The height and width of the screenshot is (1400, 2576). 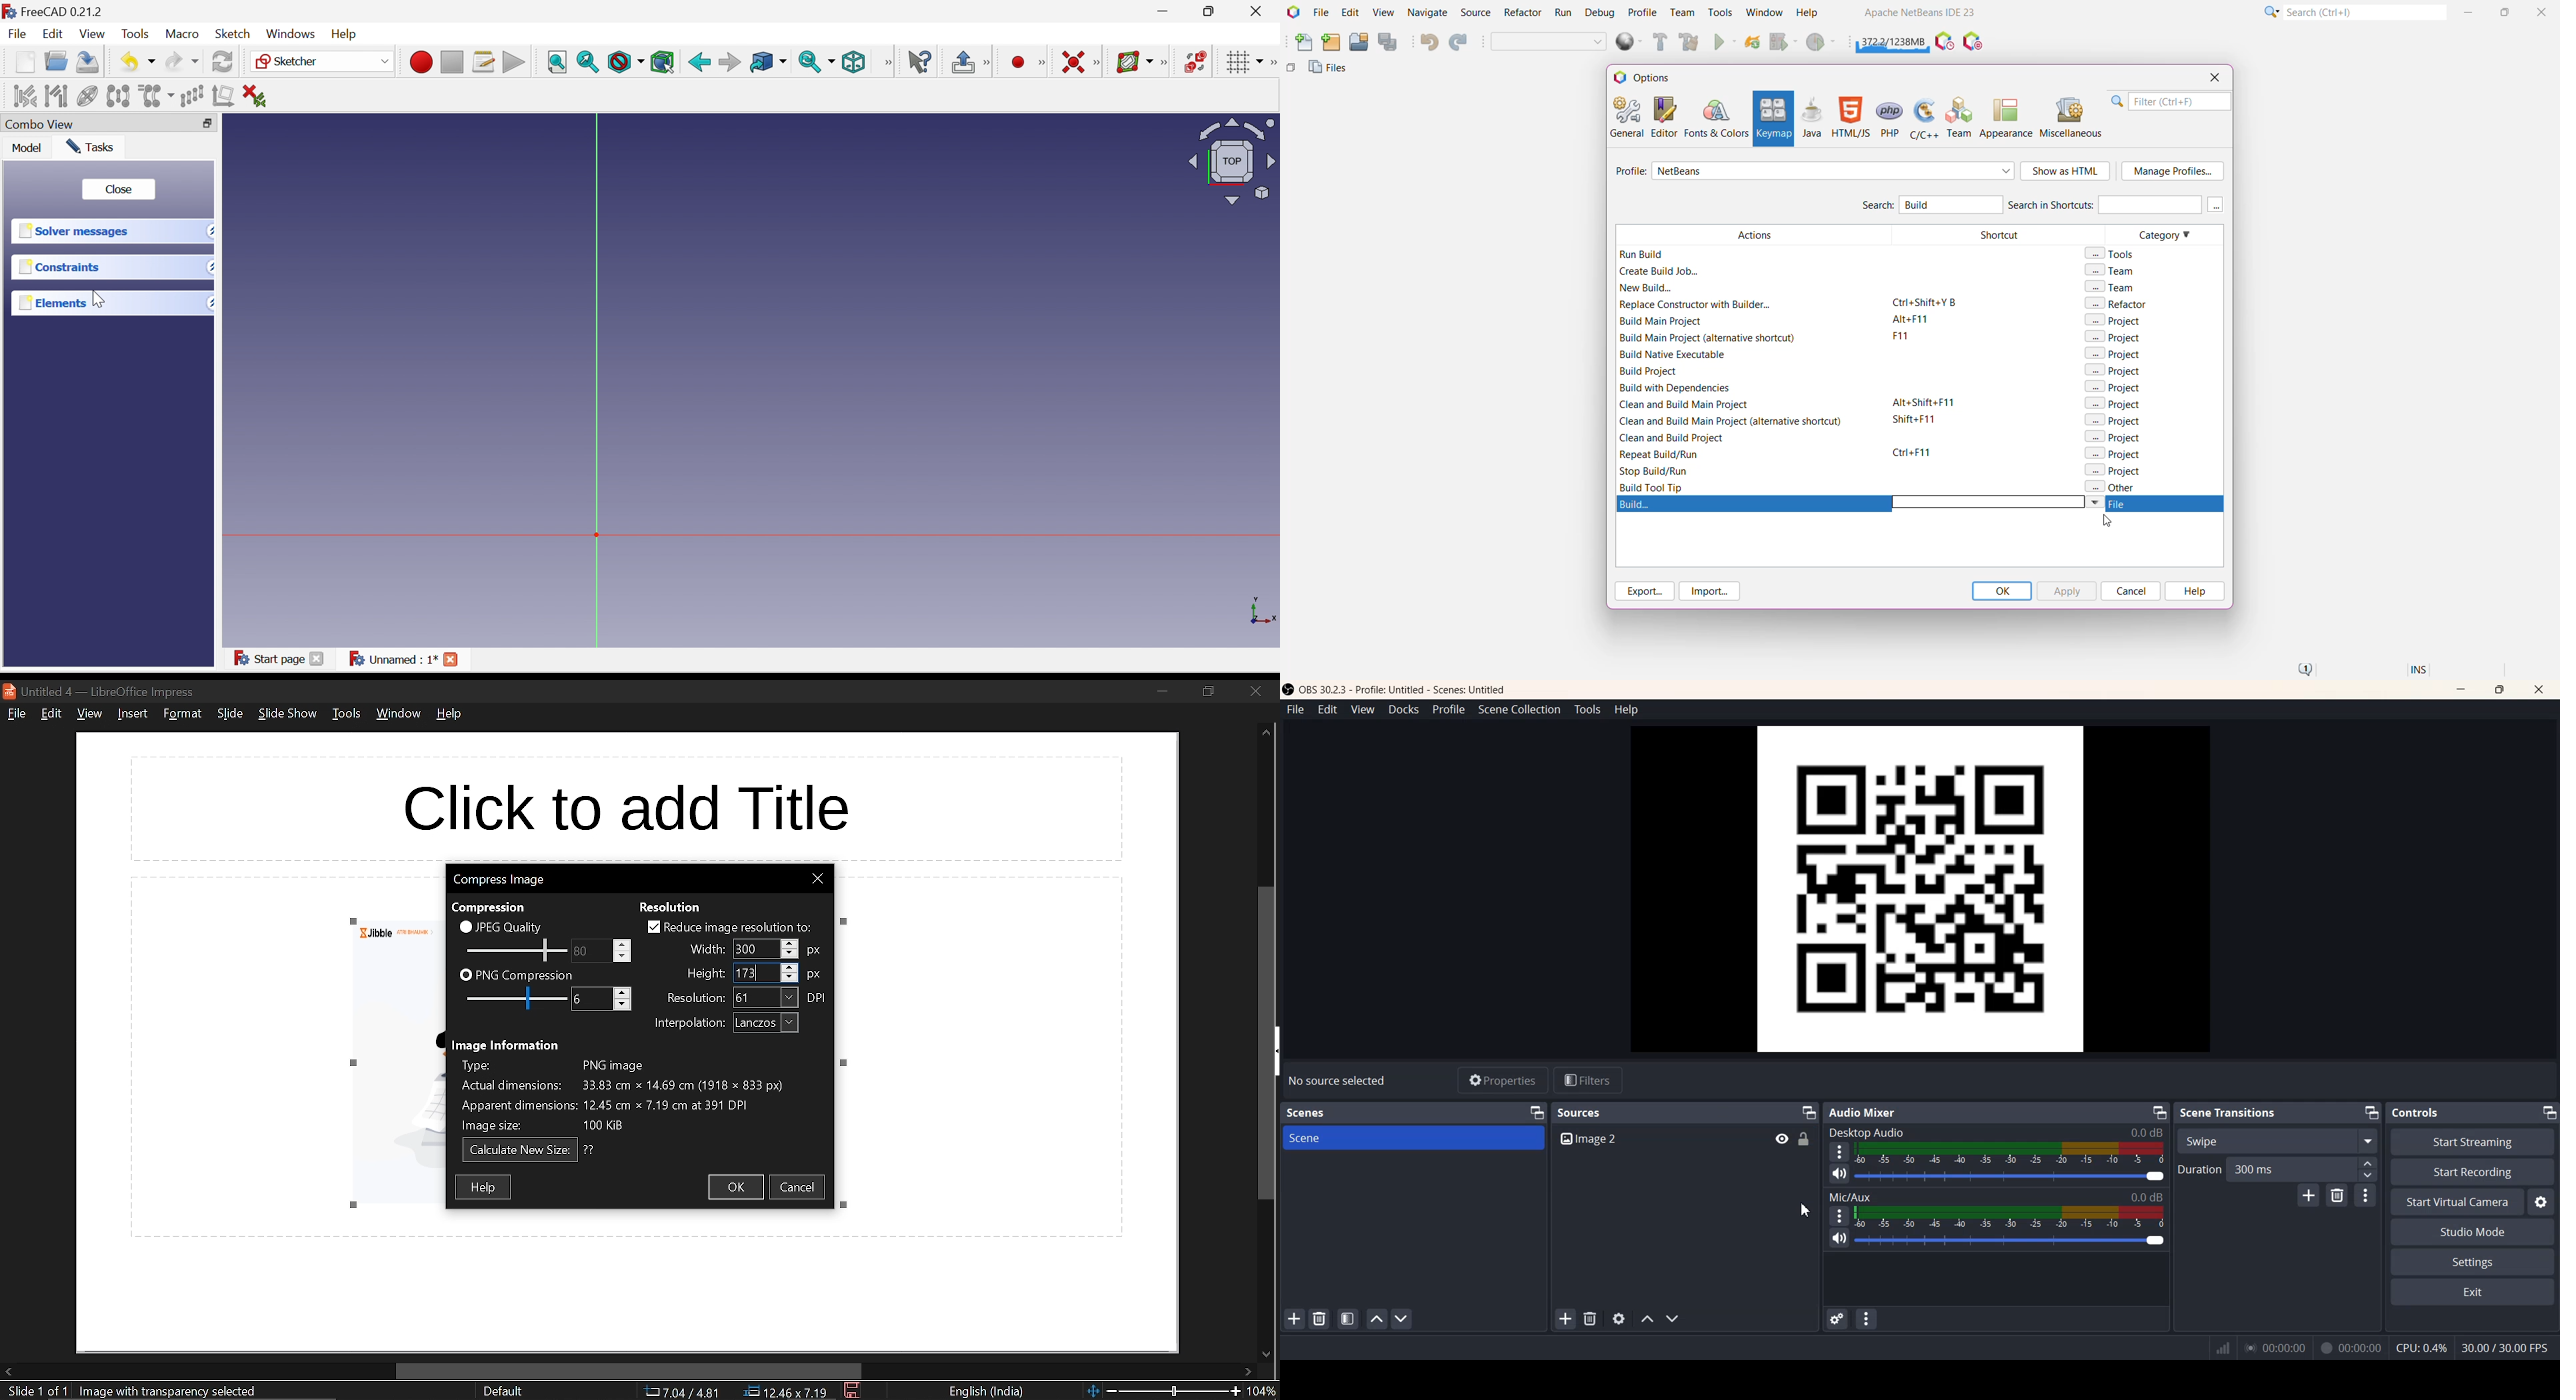 I want to click on Move source down, so click(x=1672, y=1319).